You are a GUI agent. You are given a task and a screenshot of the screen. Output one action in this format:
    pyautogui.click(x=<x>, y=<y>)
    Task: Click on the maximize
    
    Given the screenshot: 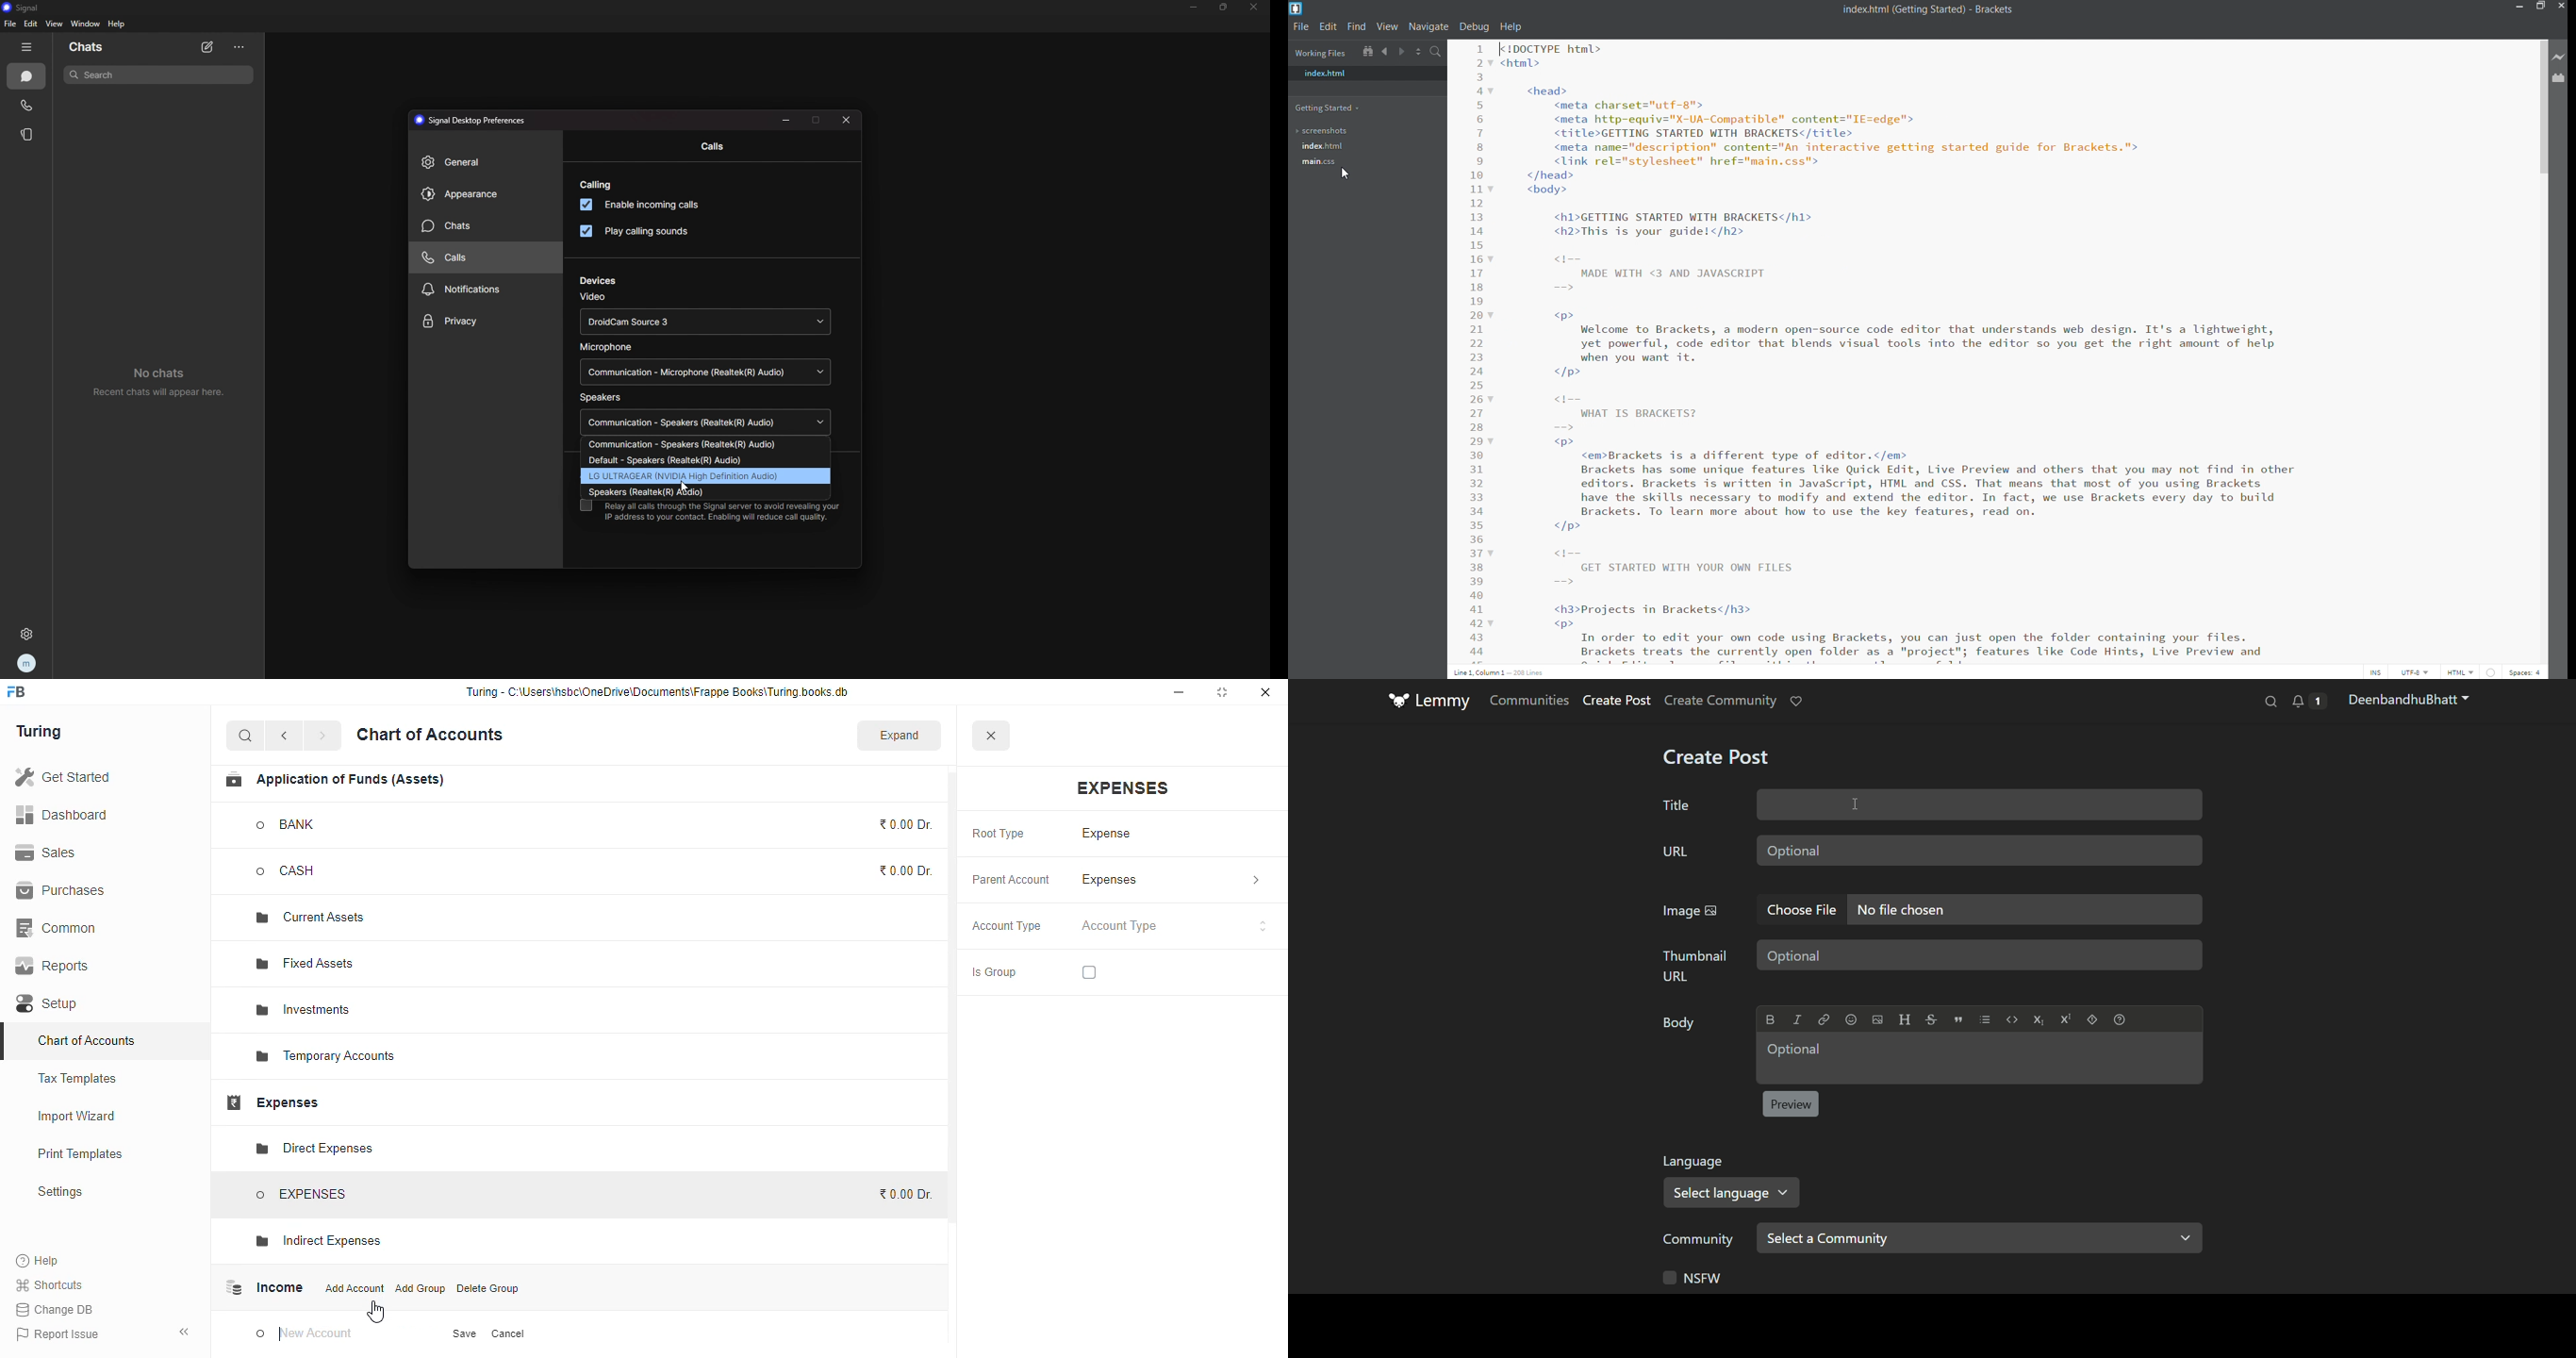 What is the action you would take?
    pyautogui.click(x=817, y=119)
    